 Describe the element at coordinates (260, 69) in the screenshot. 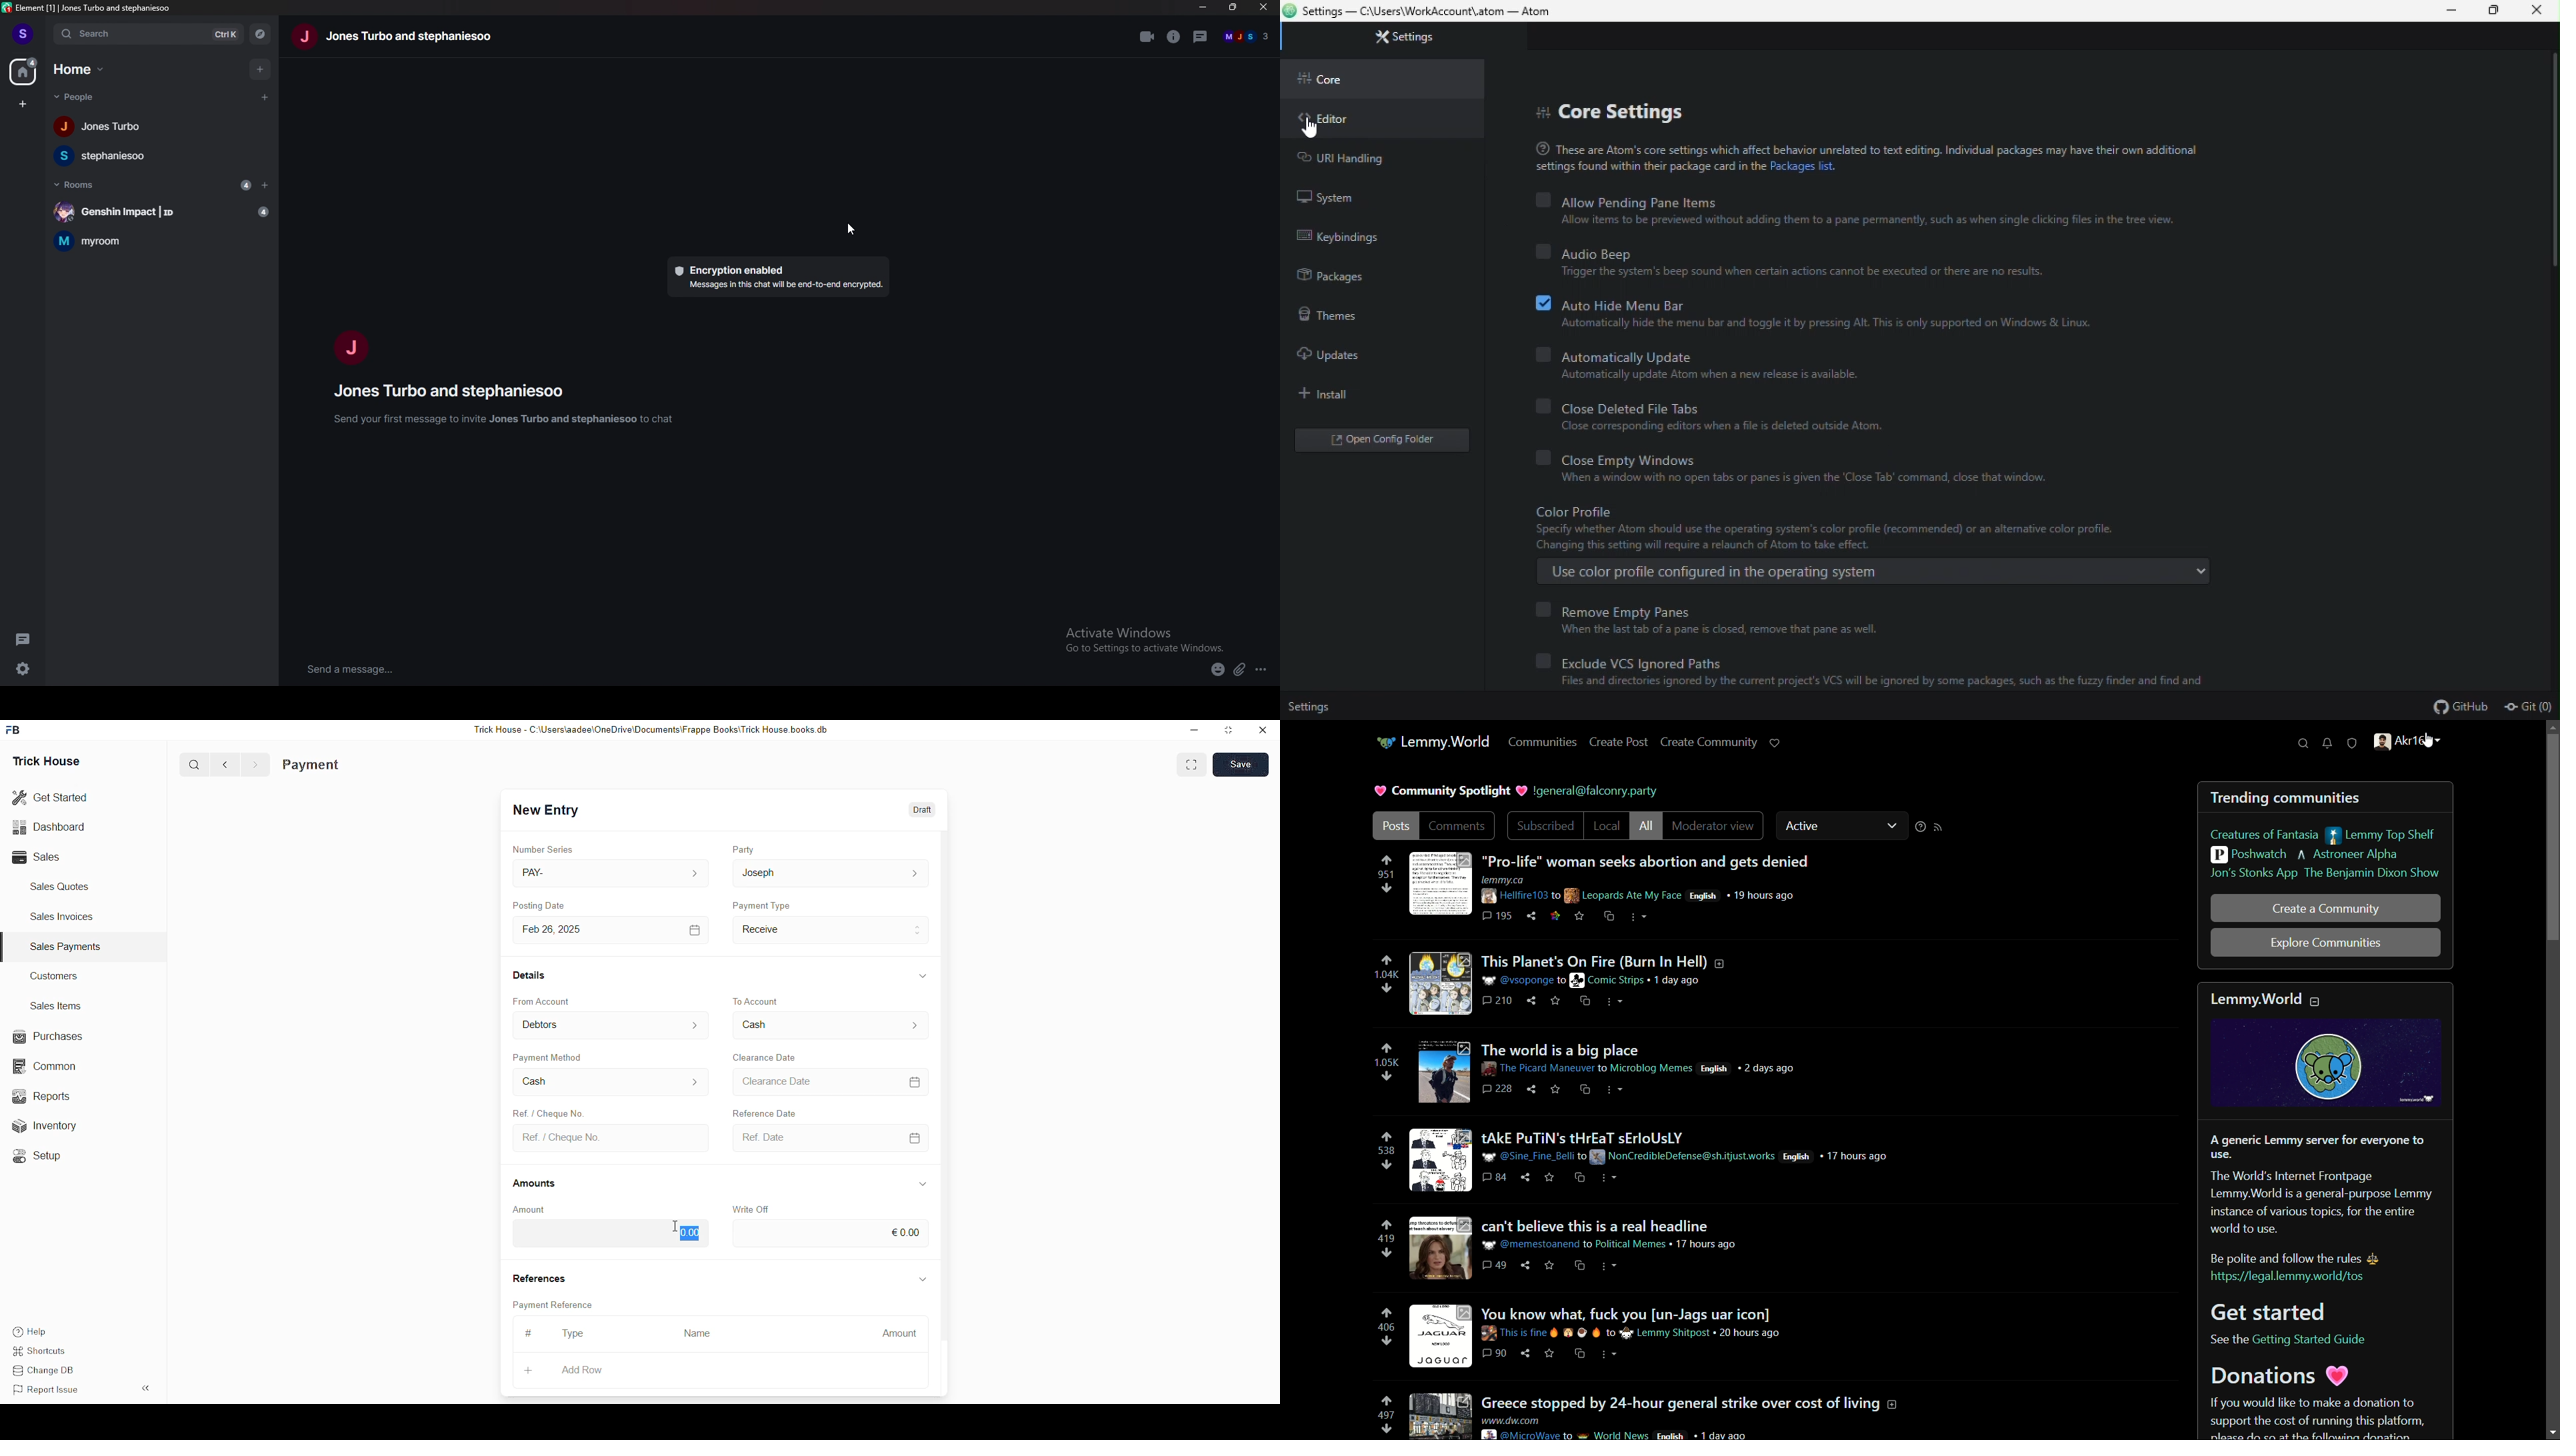

I see `add` at that location.